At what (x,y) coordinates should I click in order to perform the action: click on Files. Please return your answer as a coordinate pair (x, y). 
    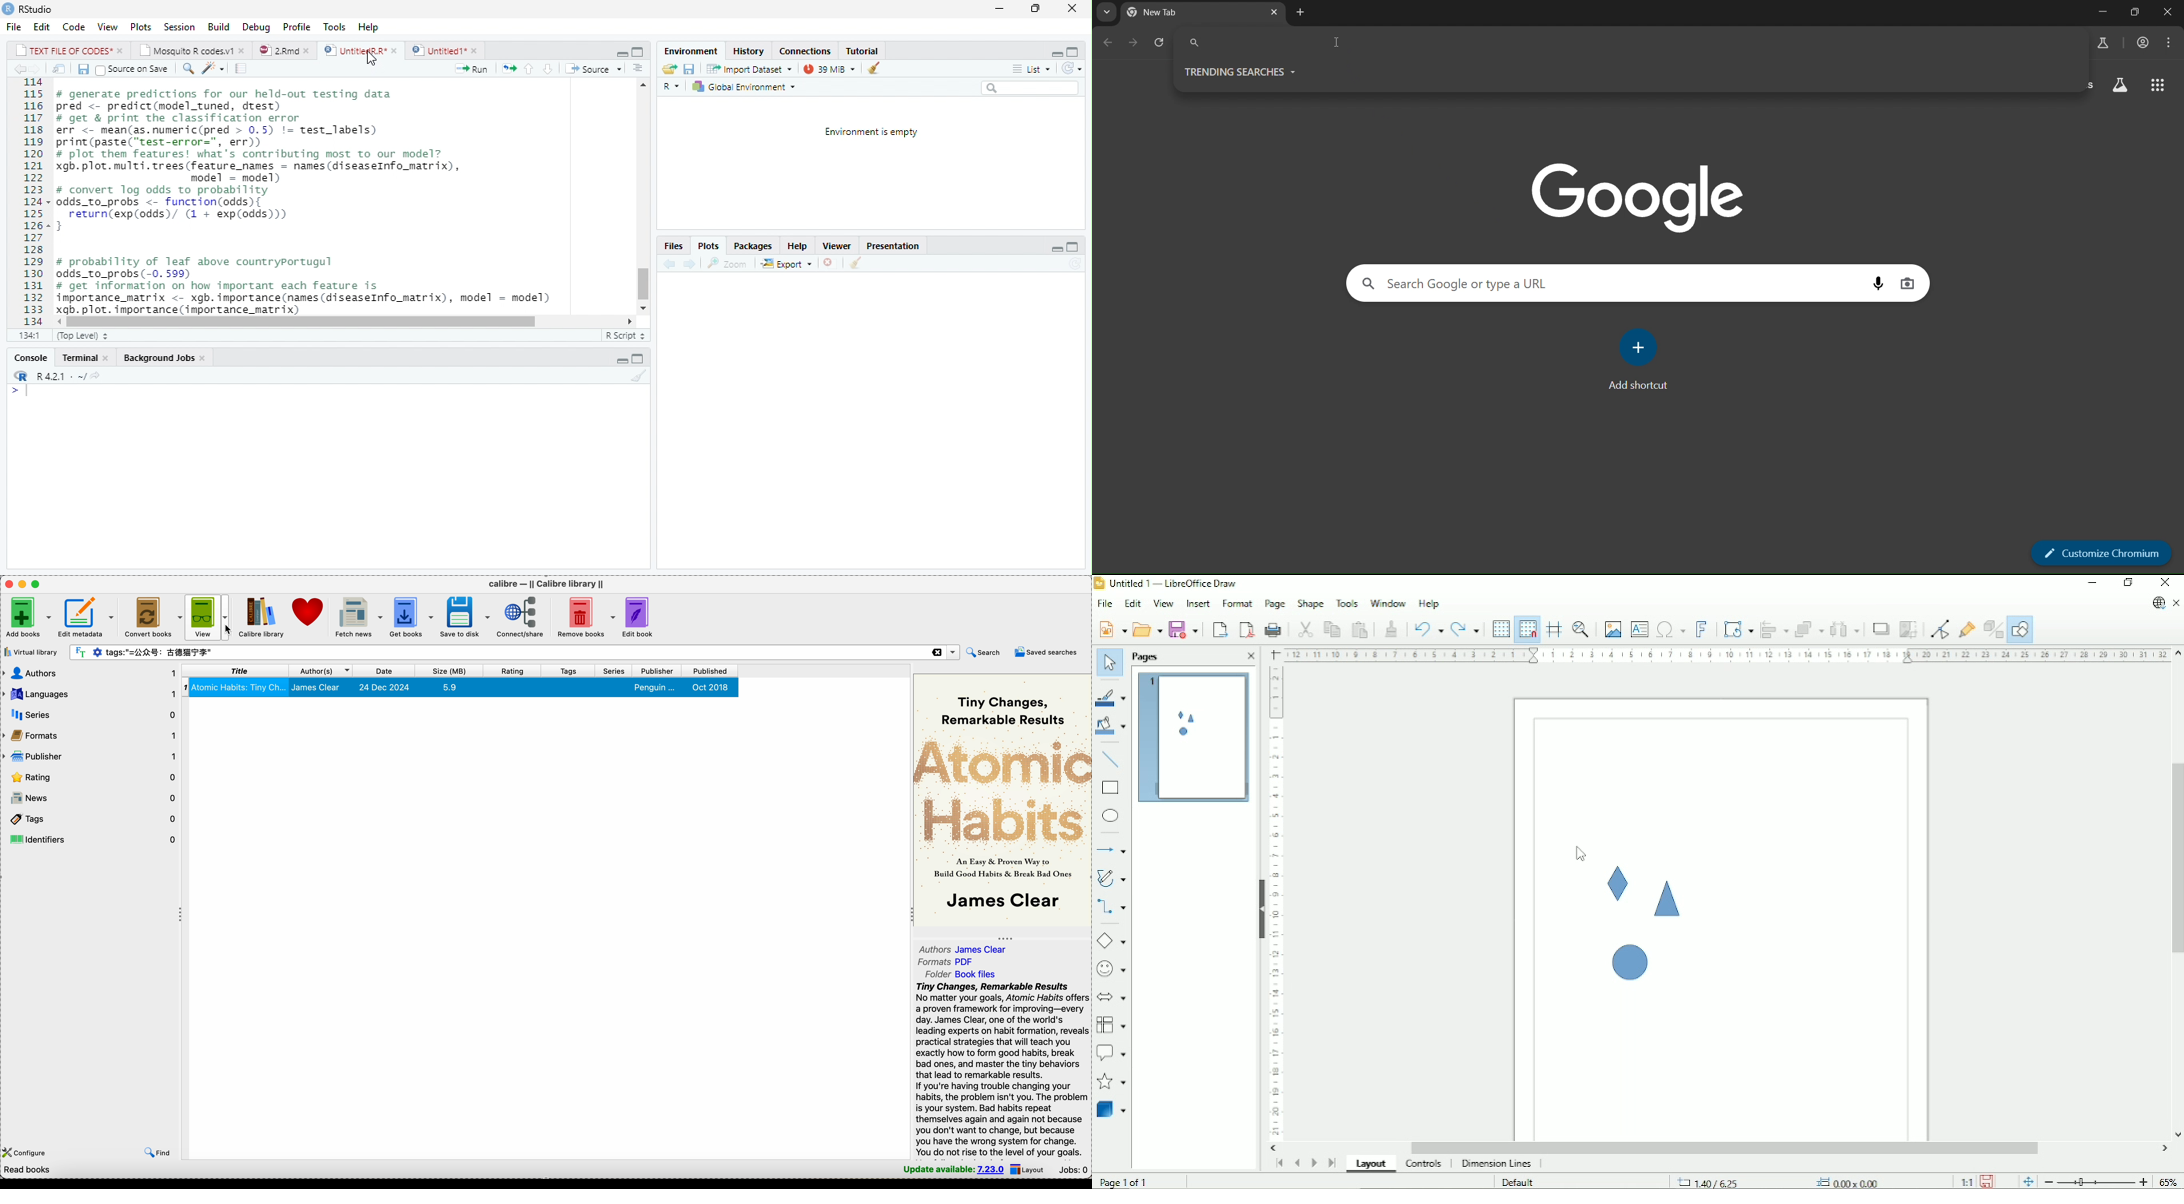
    Looking at the image, I should click on (673, 246).